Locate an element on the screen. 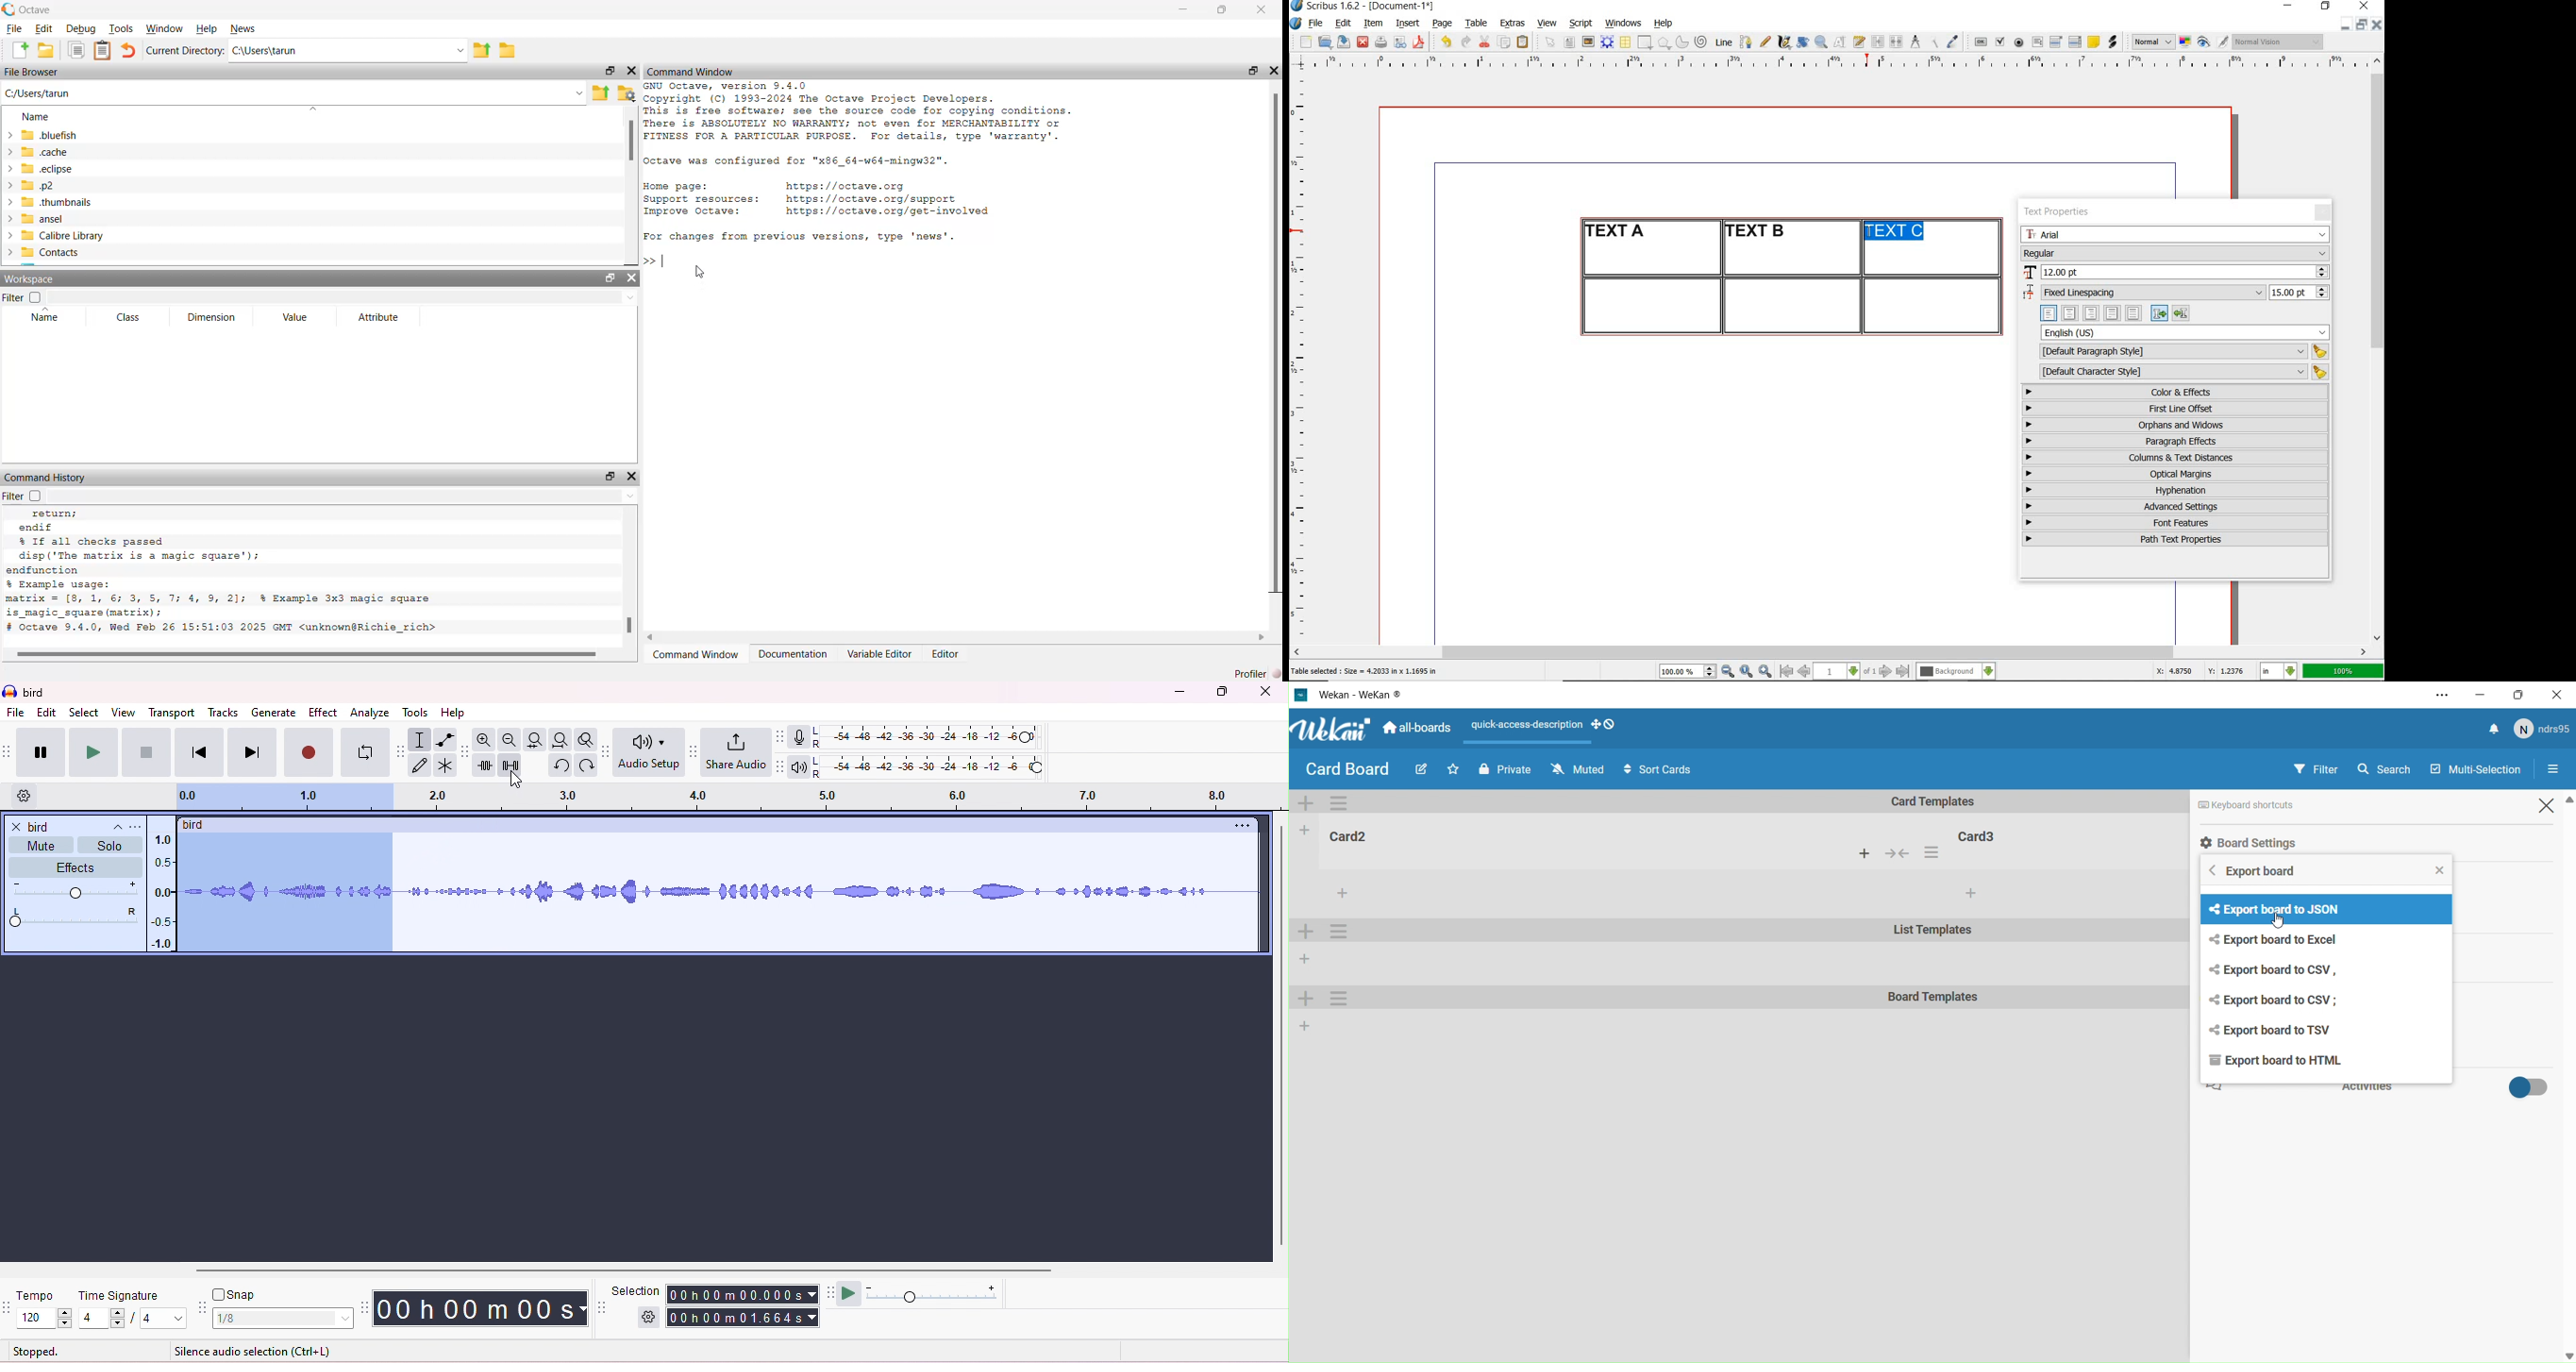 Image resolution: width=2576 pixels, height=1372 pixels. orphans & windows is located at coordinates (2174, 426).